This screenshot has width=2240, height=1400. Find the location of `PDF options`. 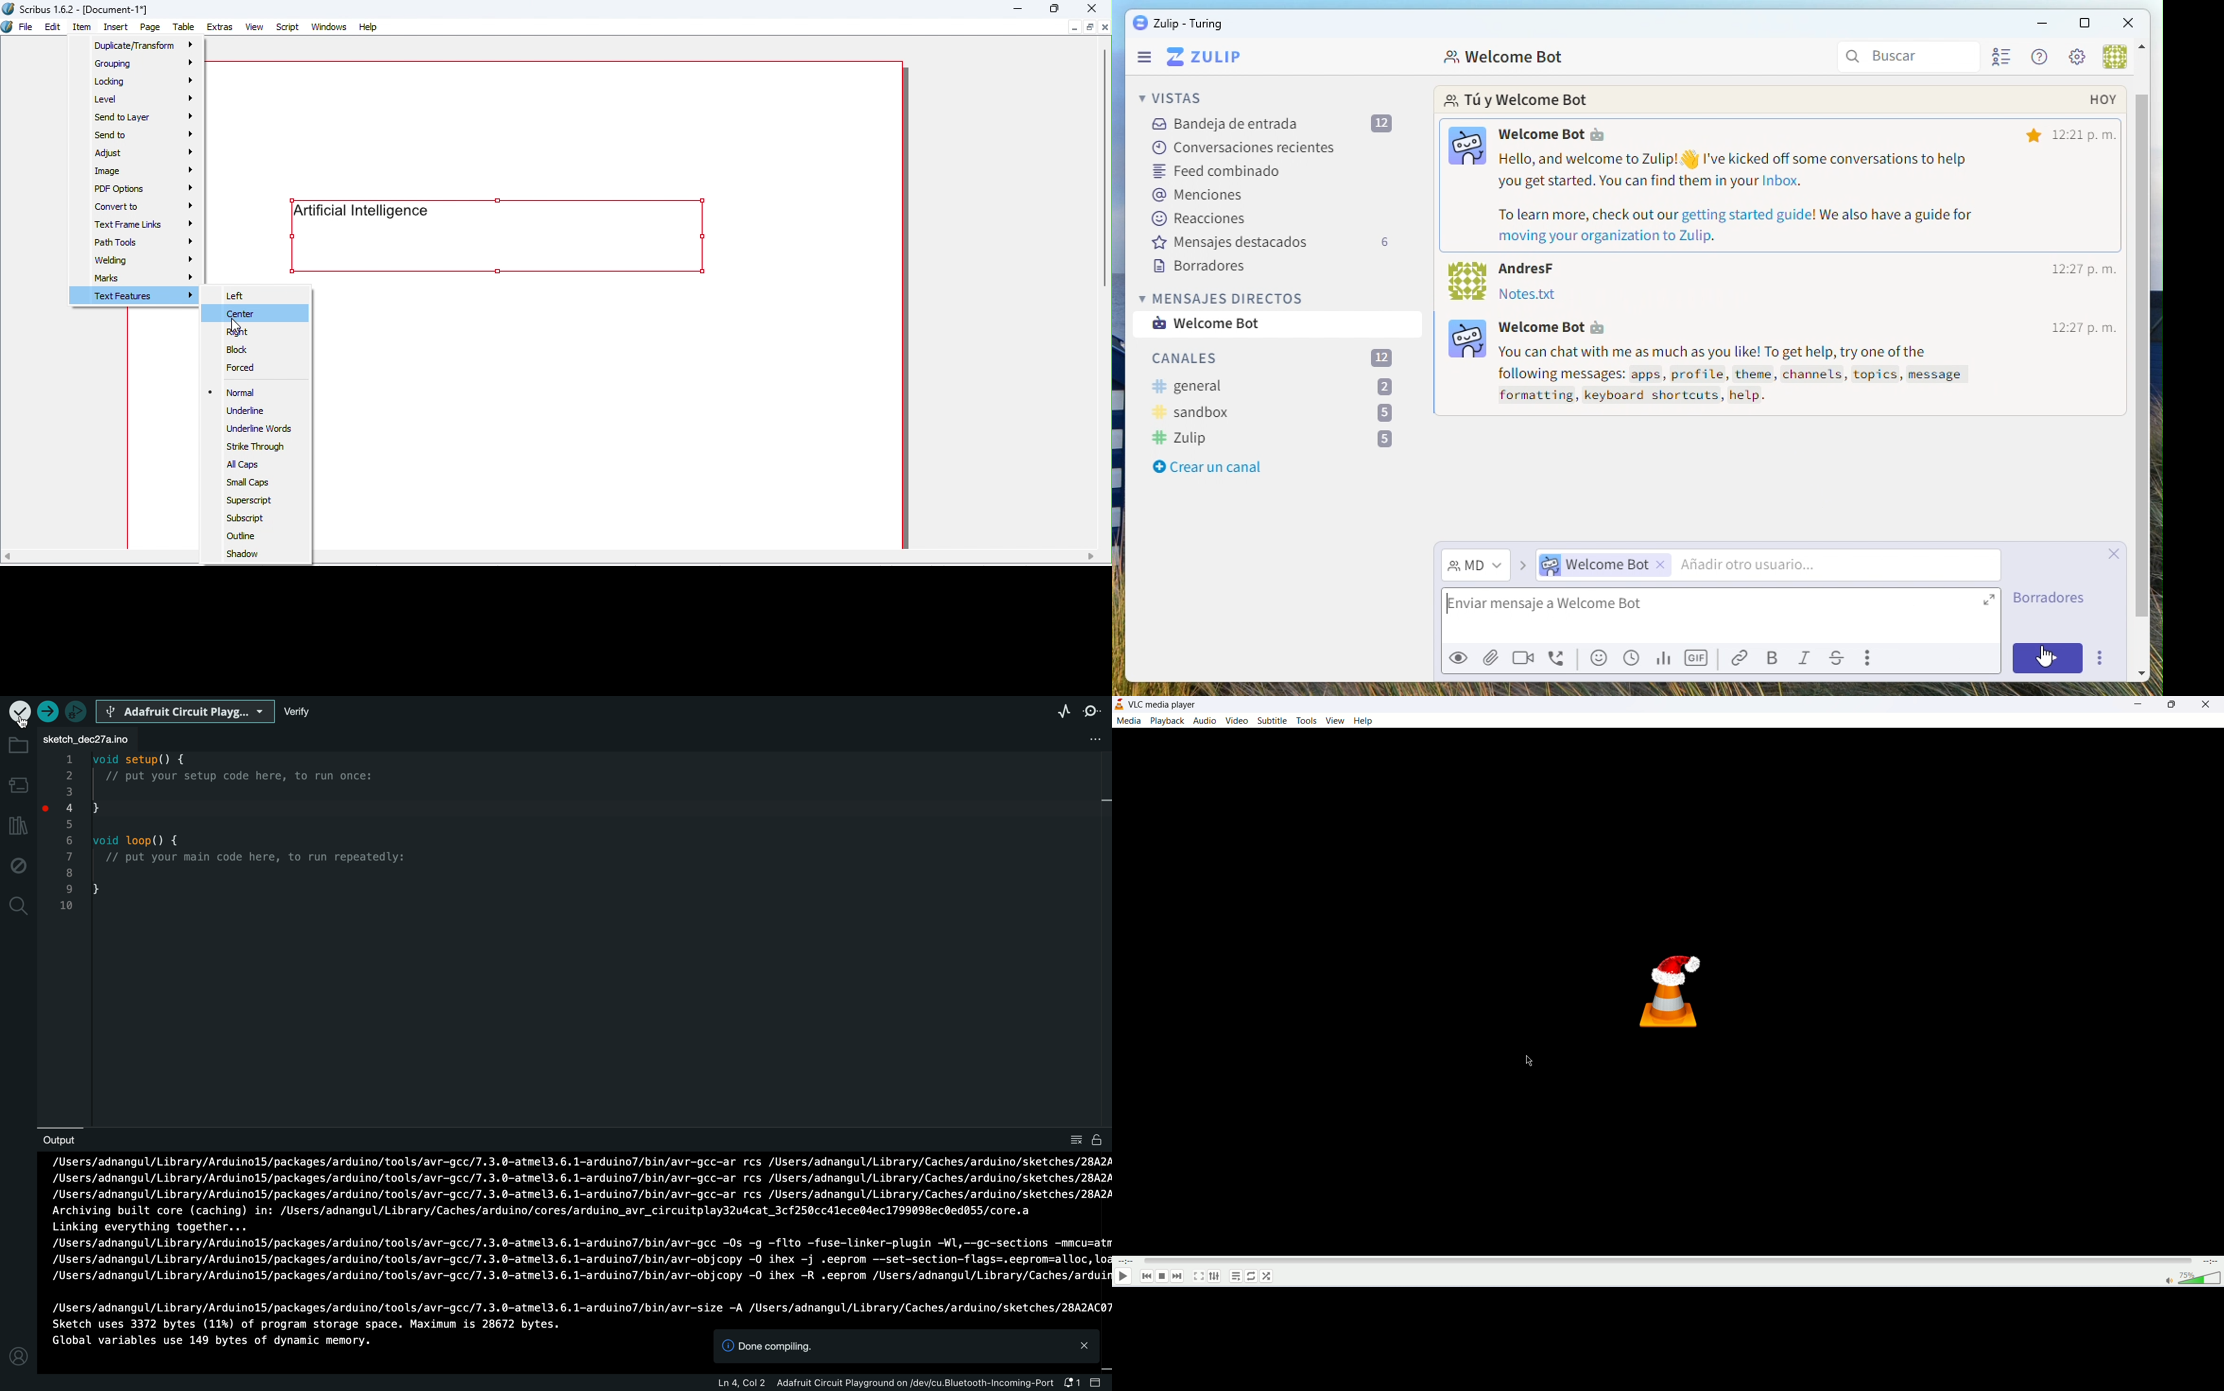

PDF options is located at coordinates (145, 187).